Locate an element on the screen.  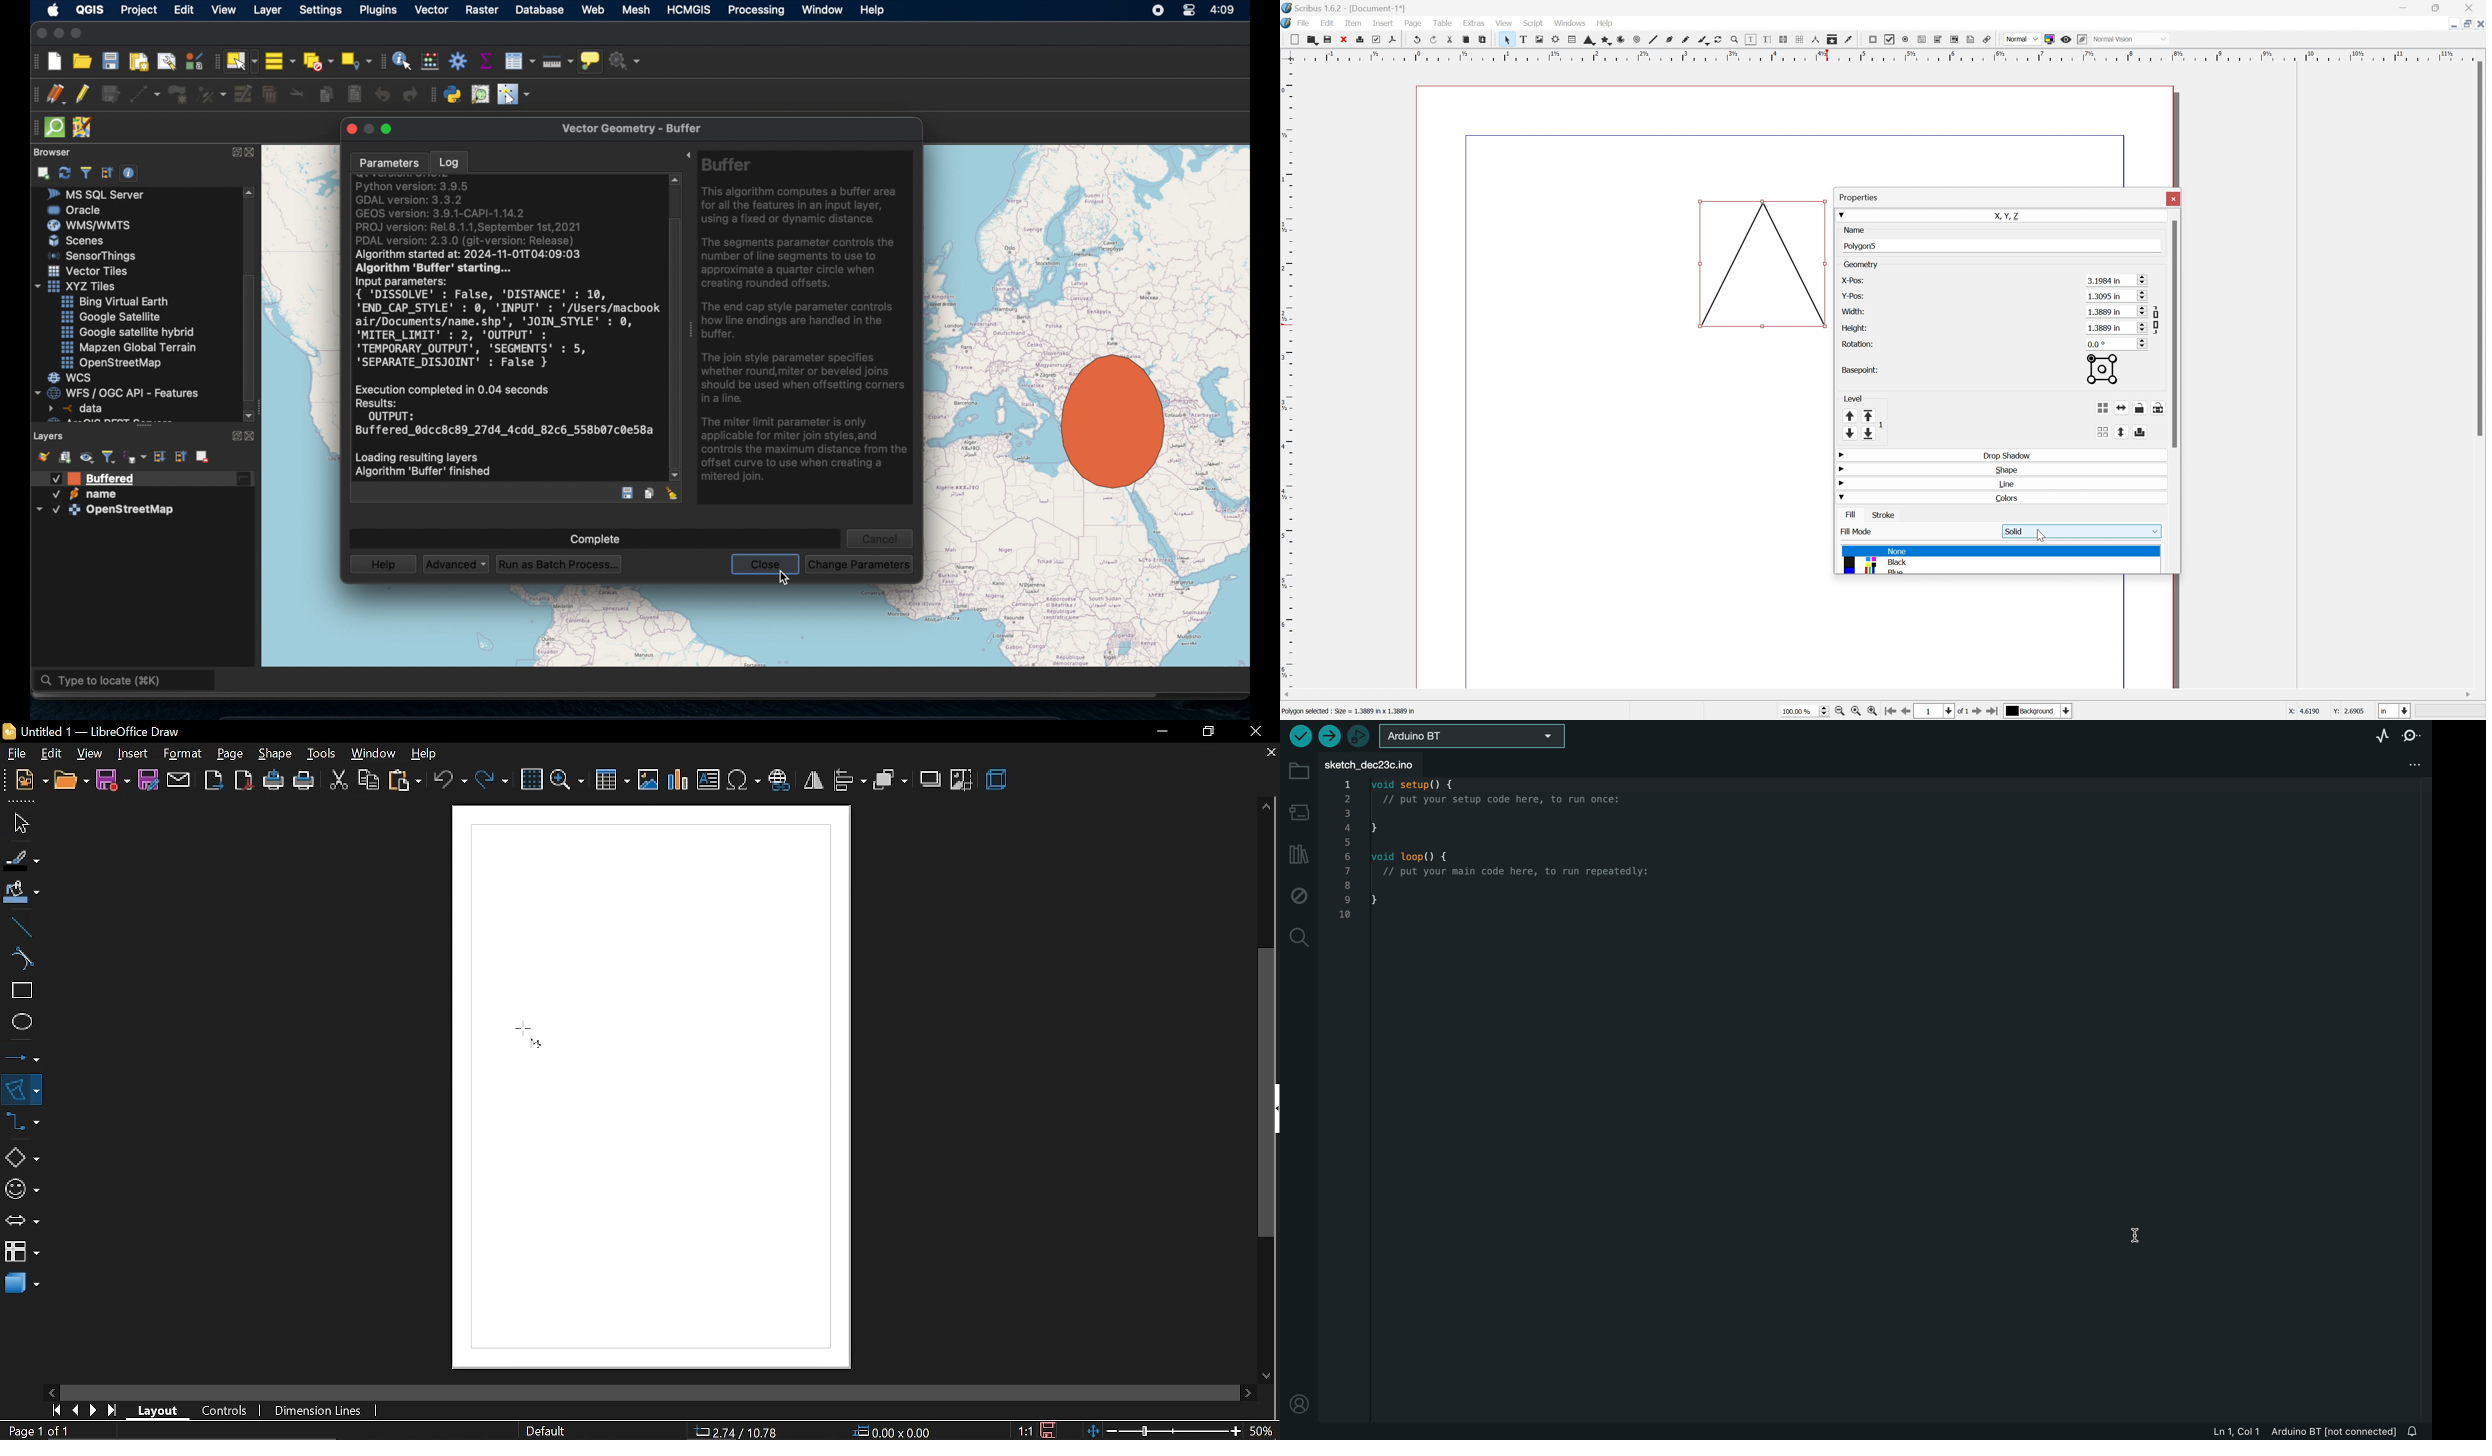
scroll down arrow is located at coordinates (249, 414).